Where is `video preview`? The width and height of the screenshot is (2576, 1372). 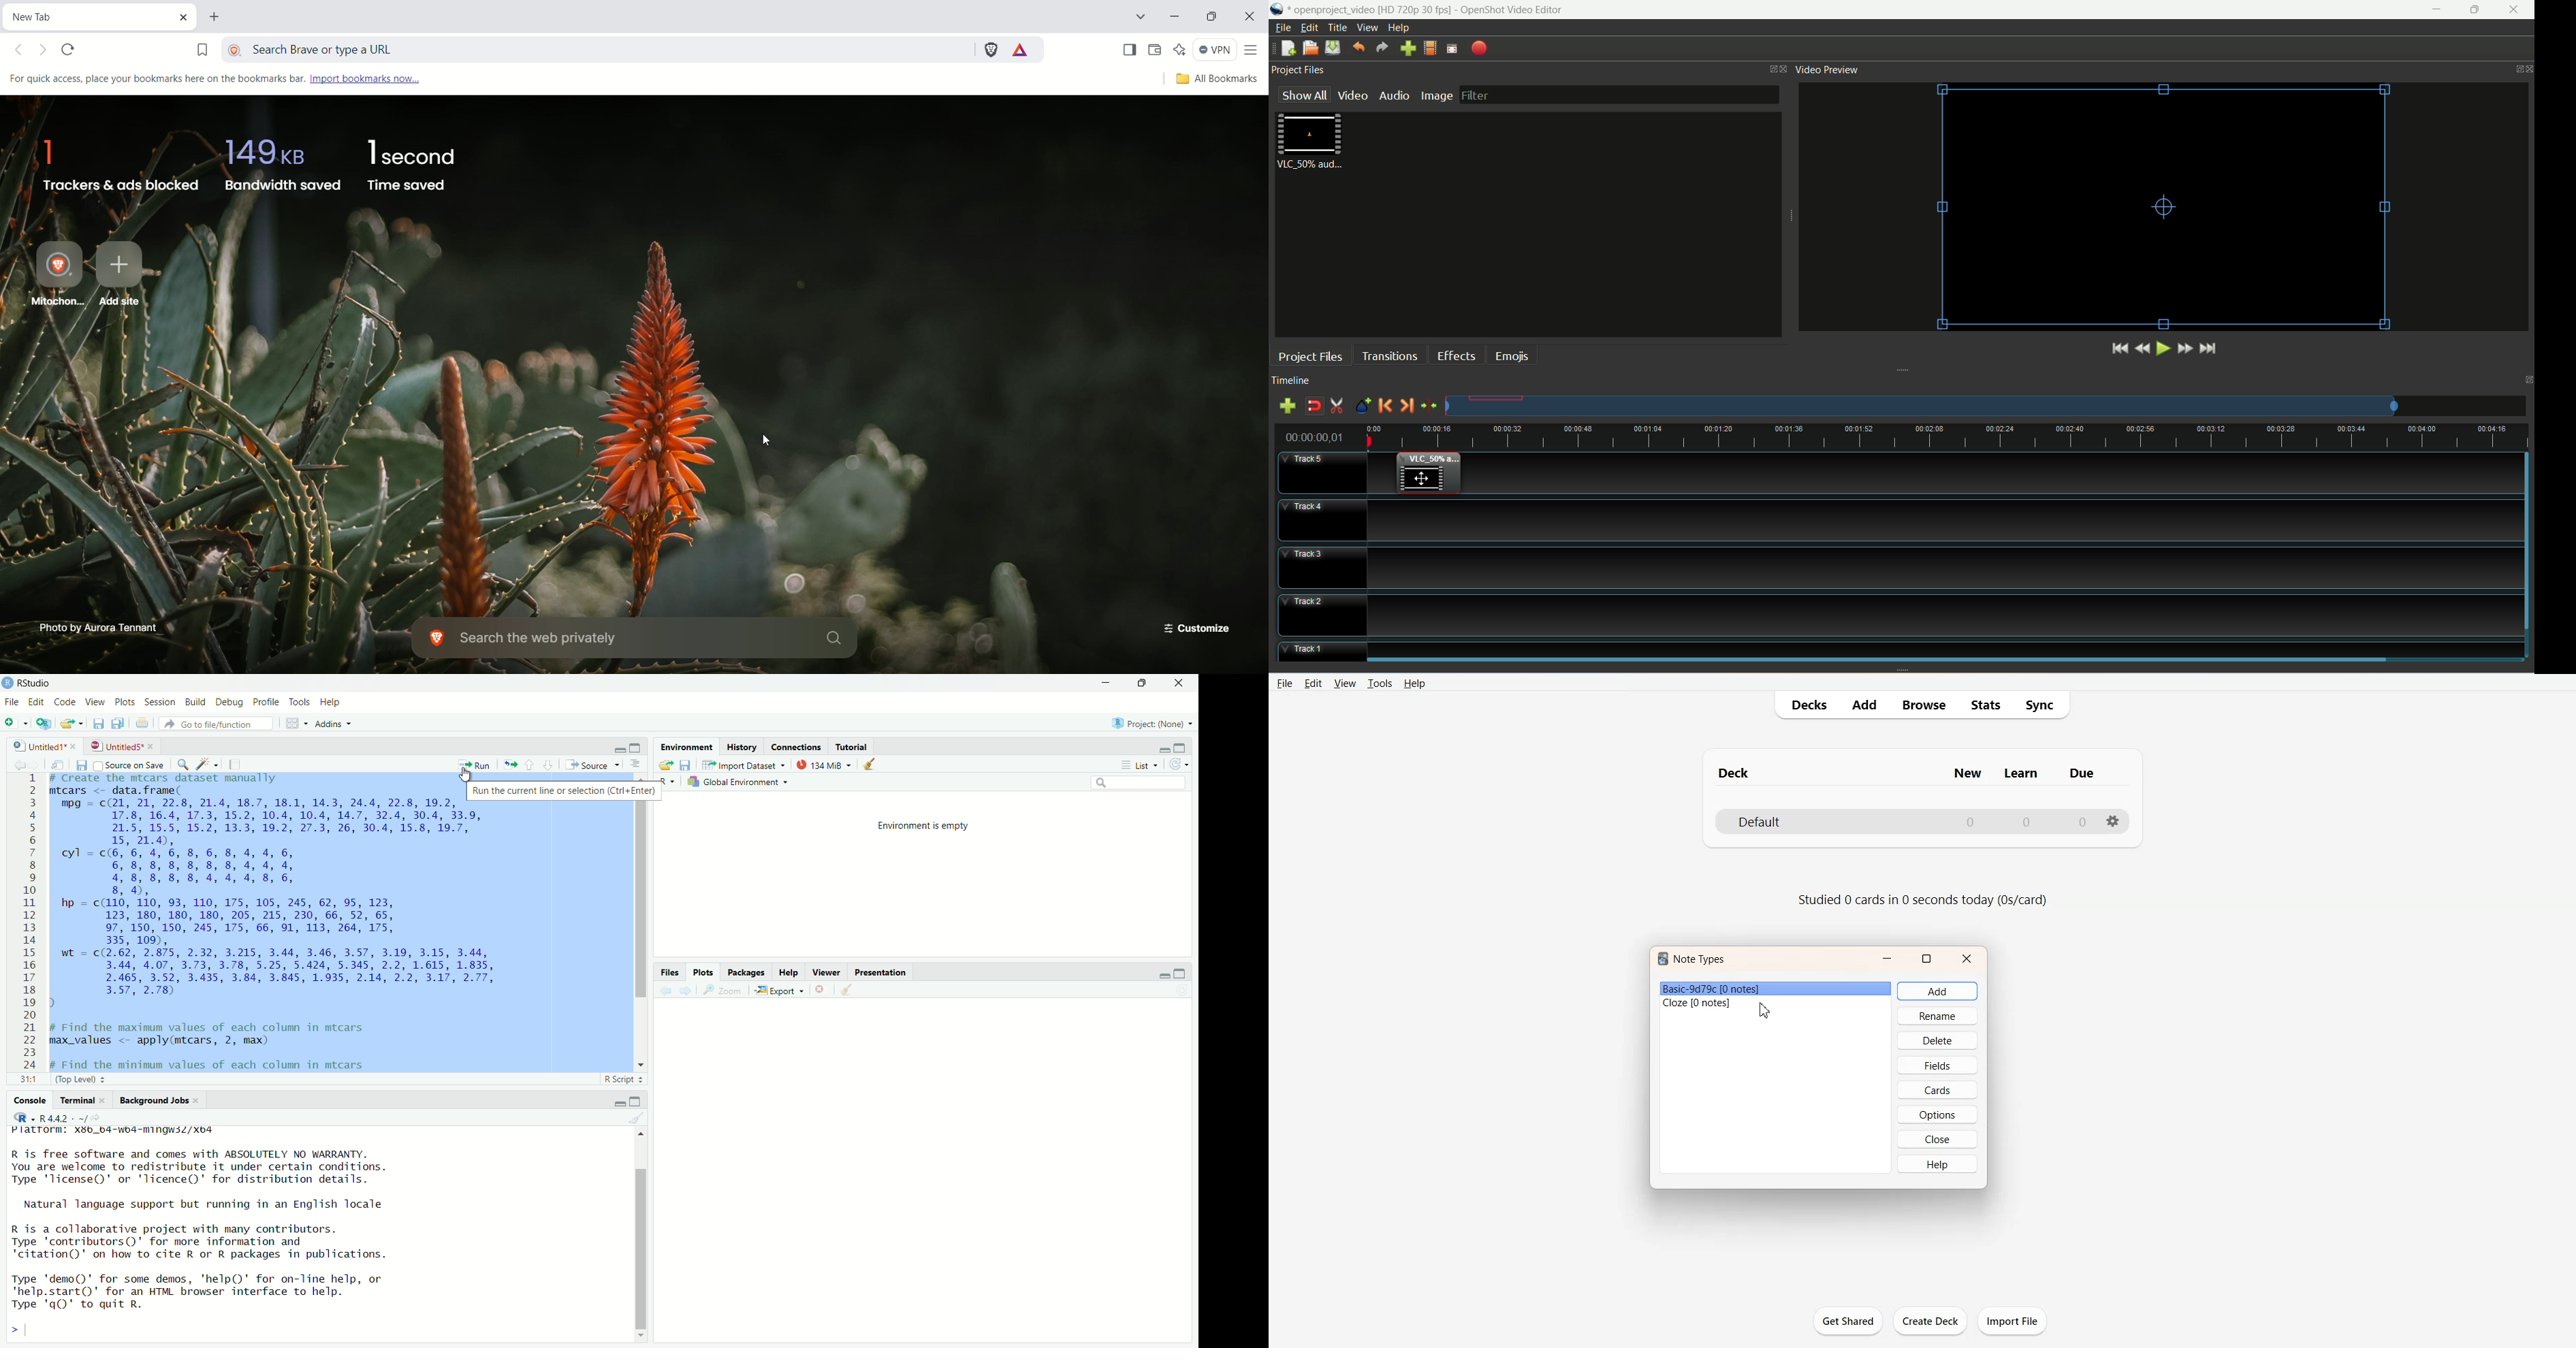
video preview is located at coordinates (1829, 71).